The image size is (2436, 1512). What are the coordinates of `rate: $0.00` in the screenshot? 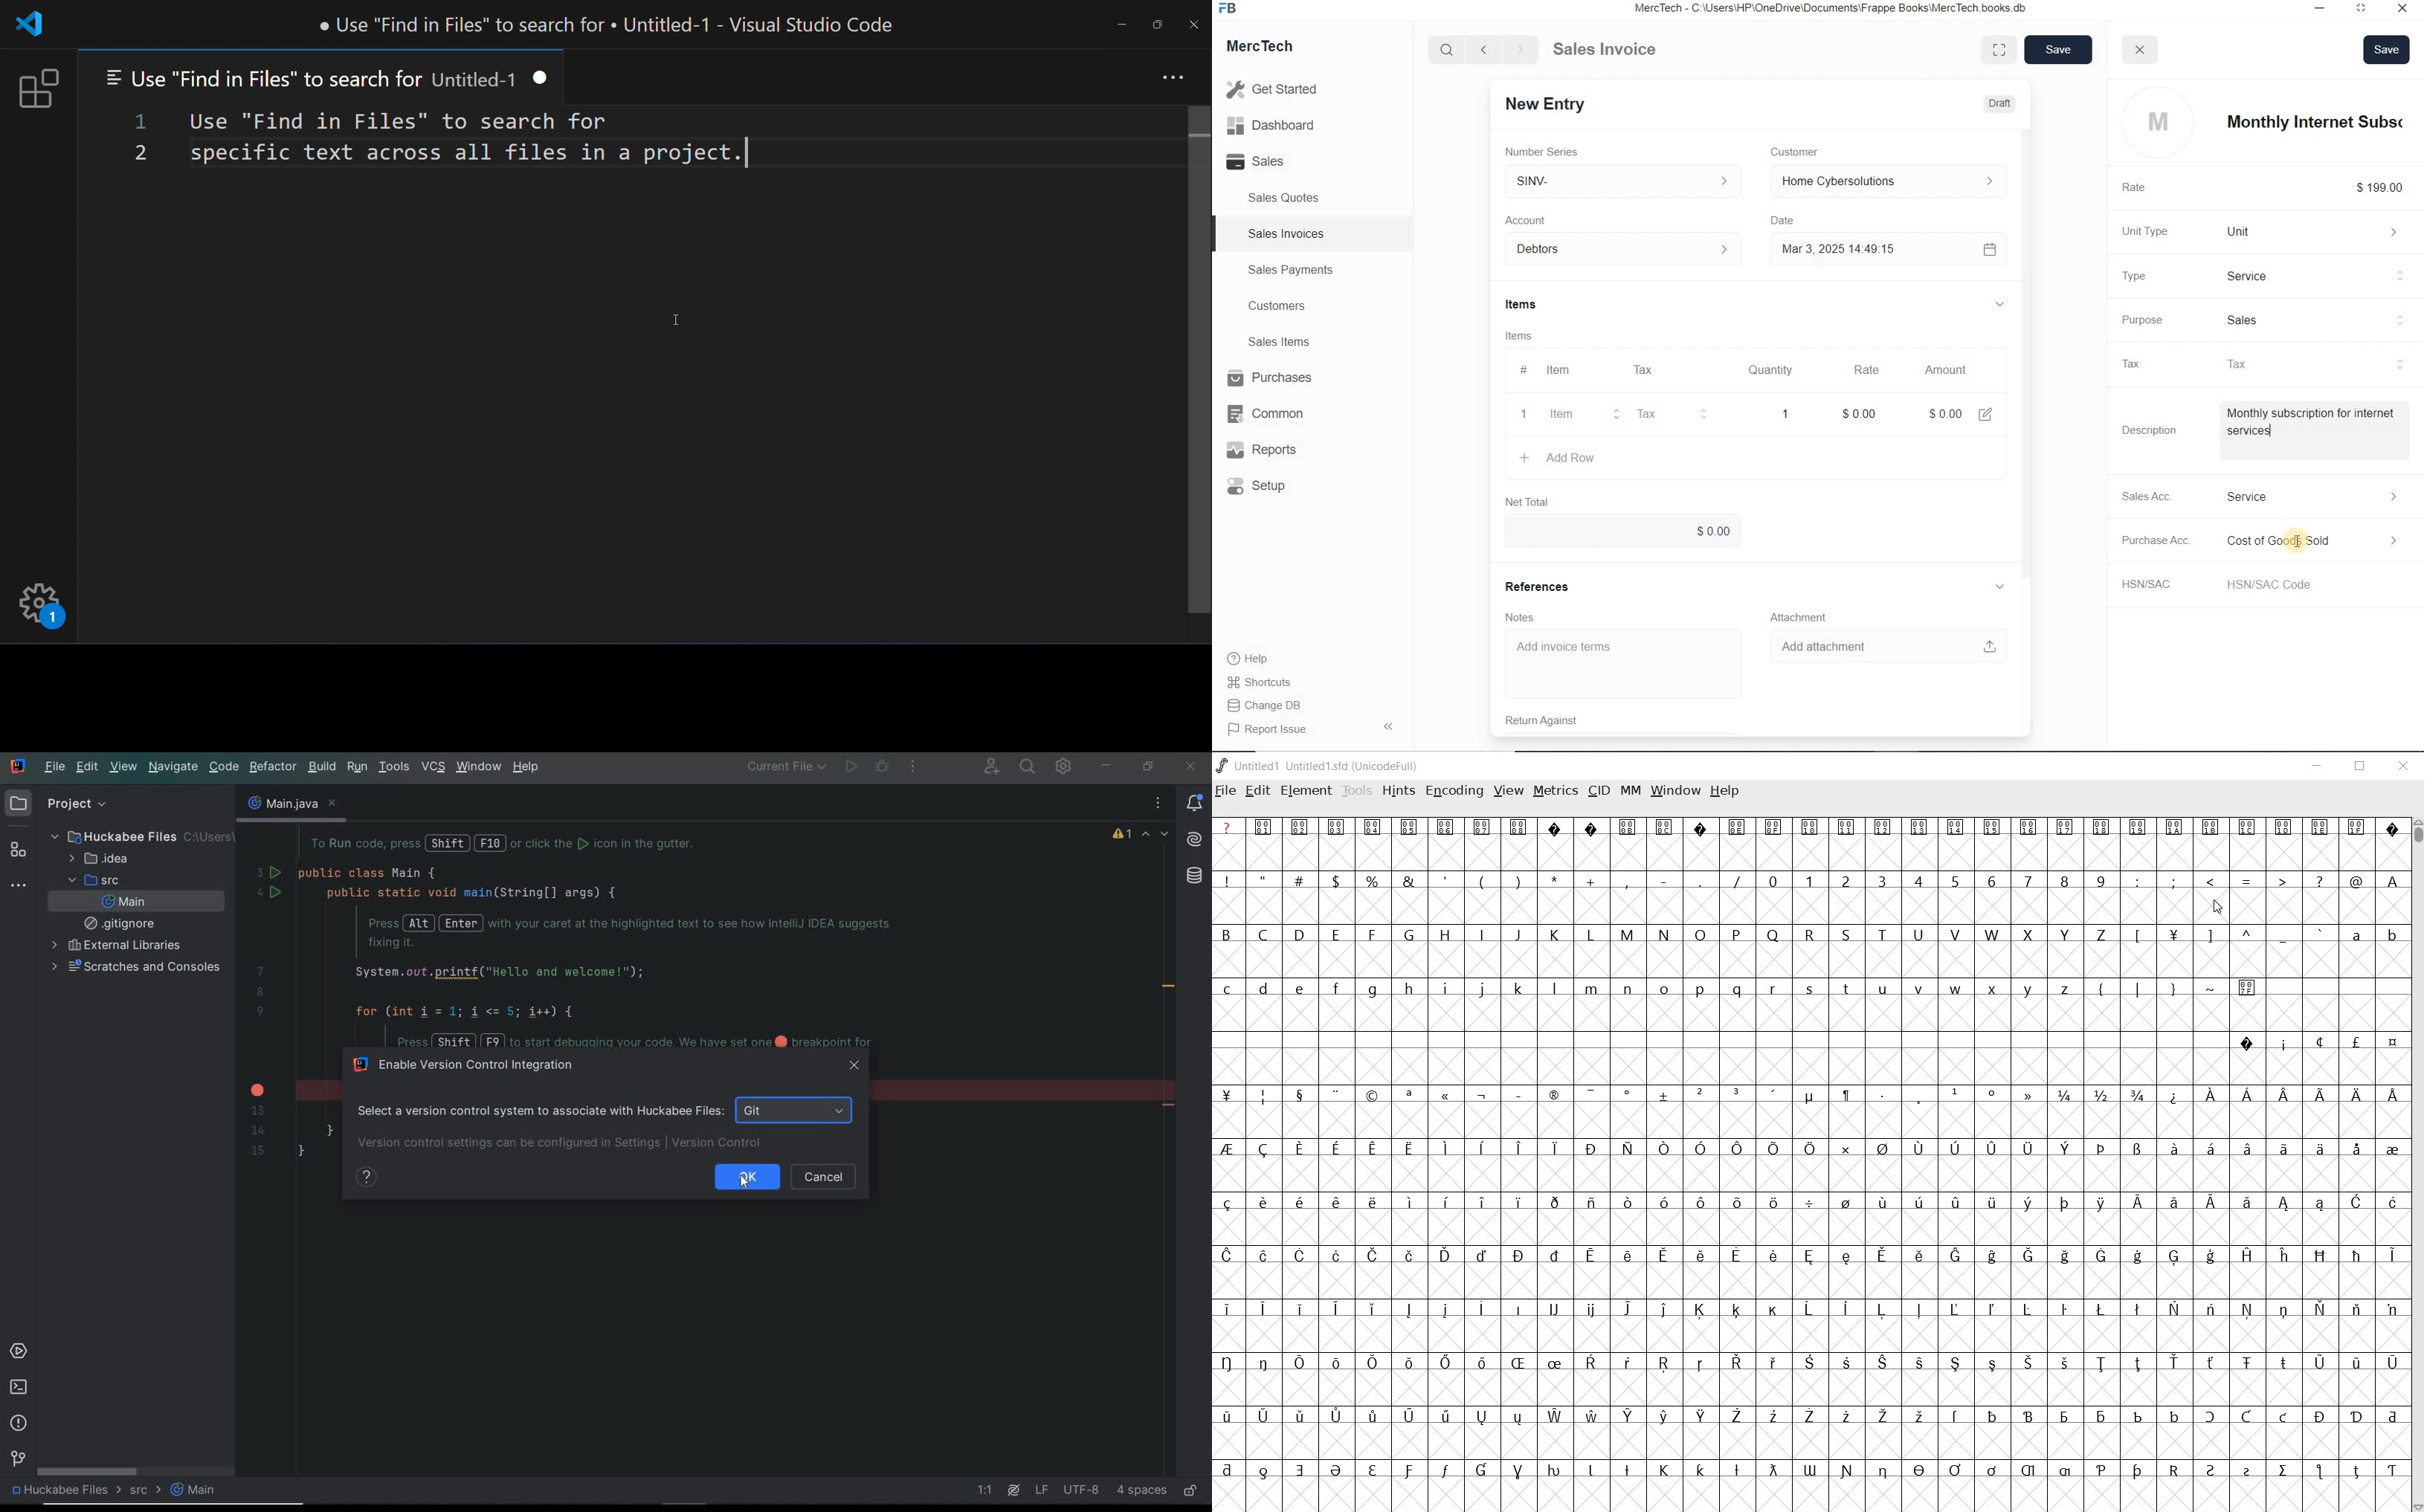 It's located at (1858, 413).